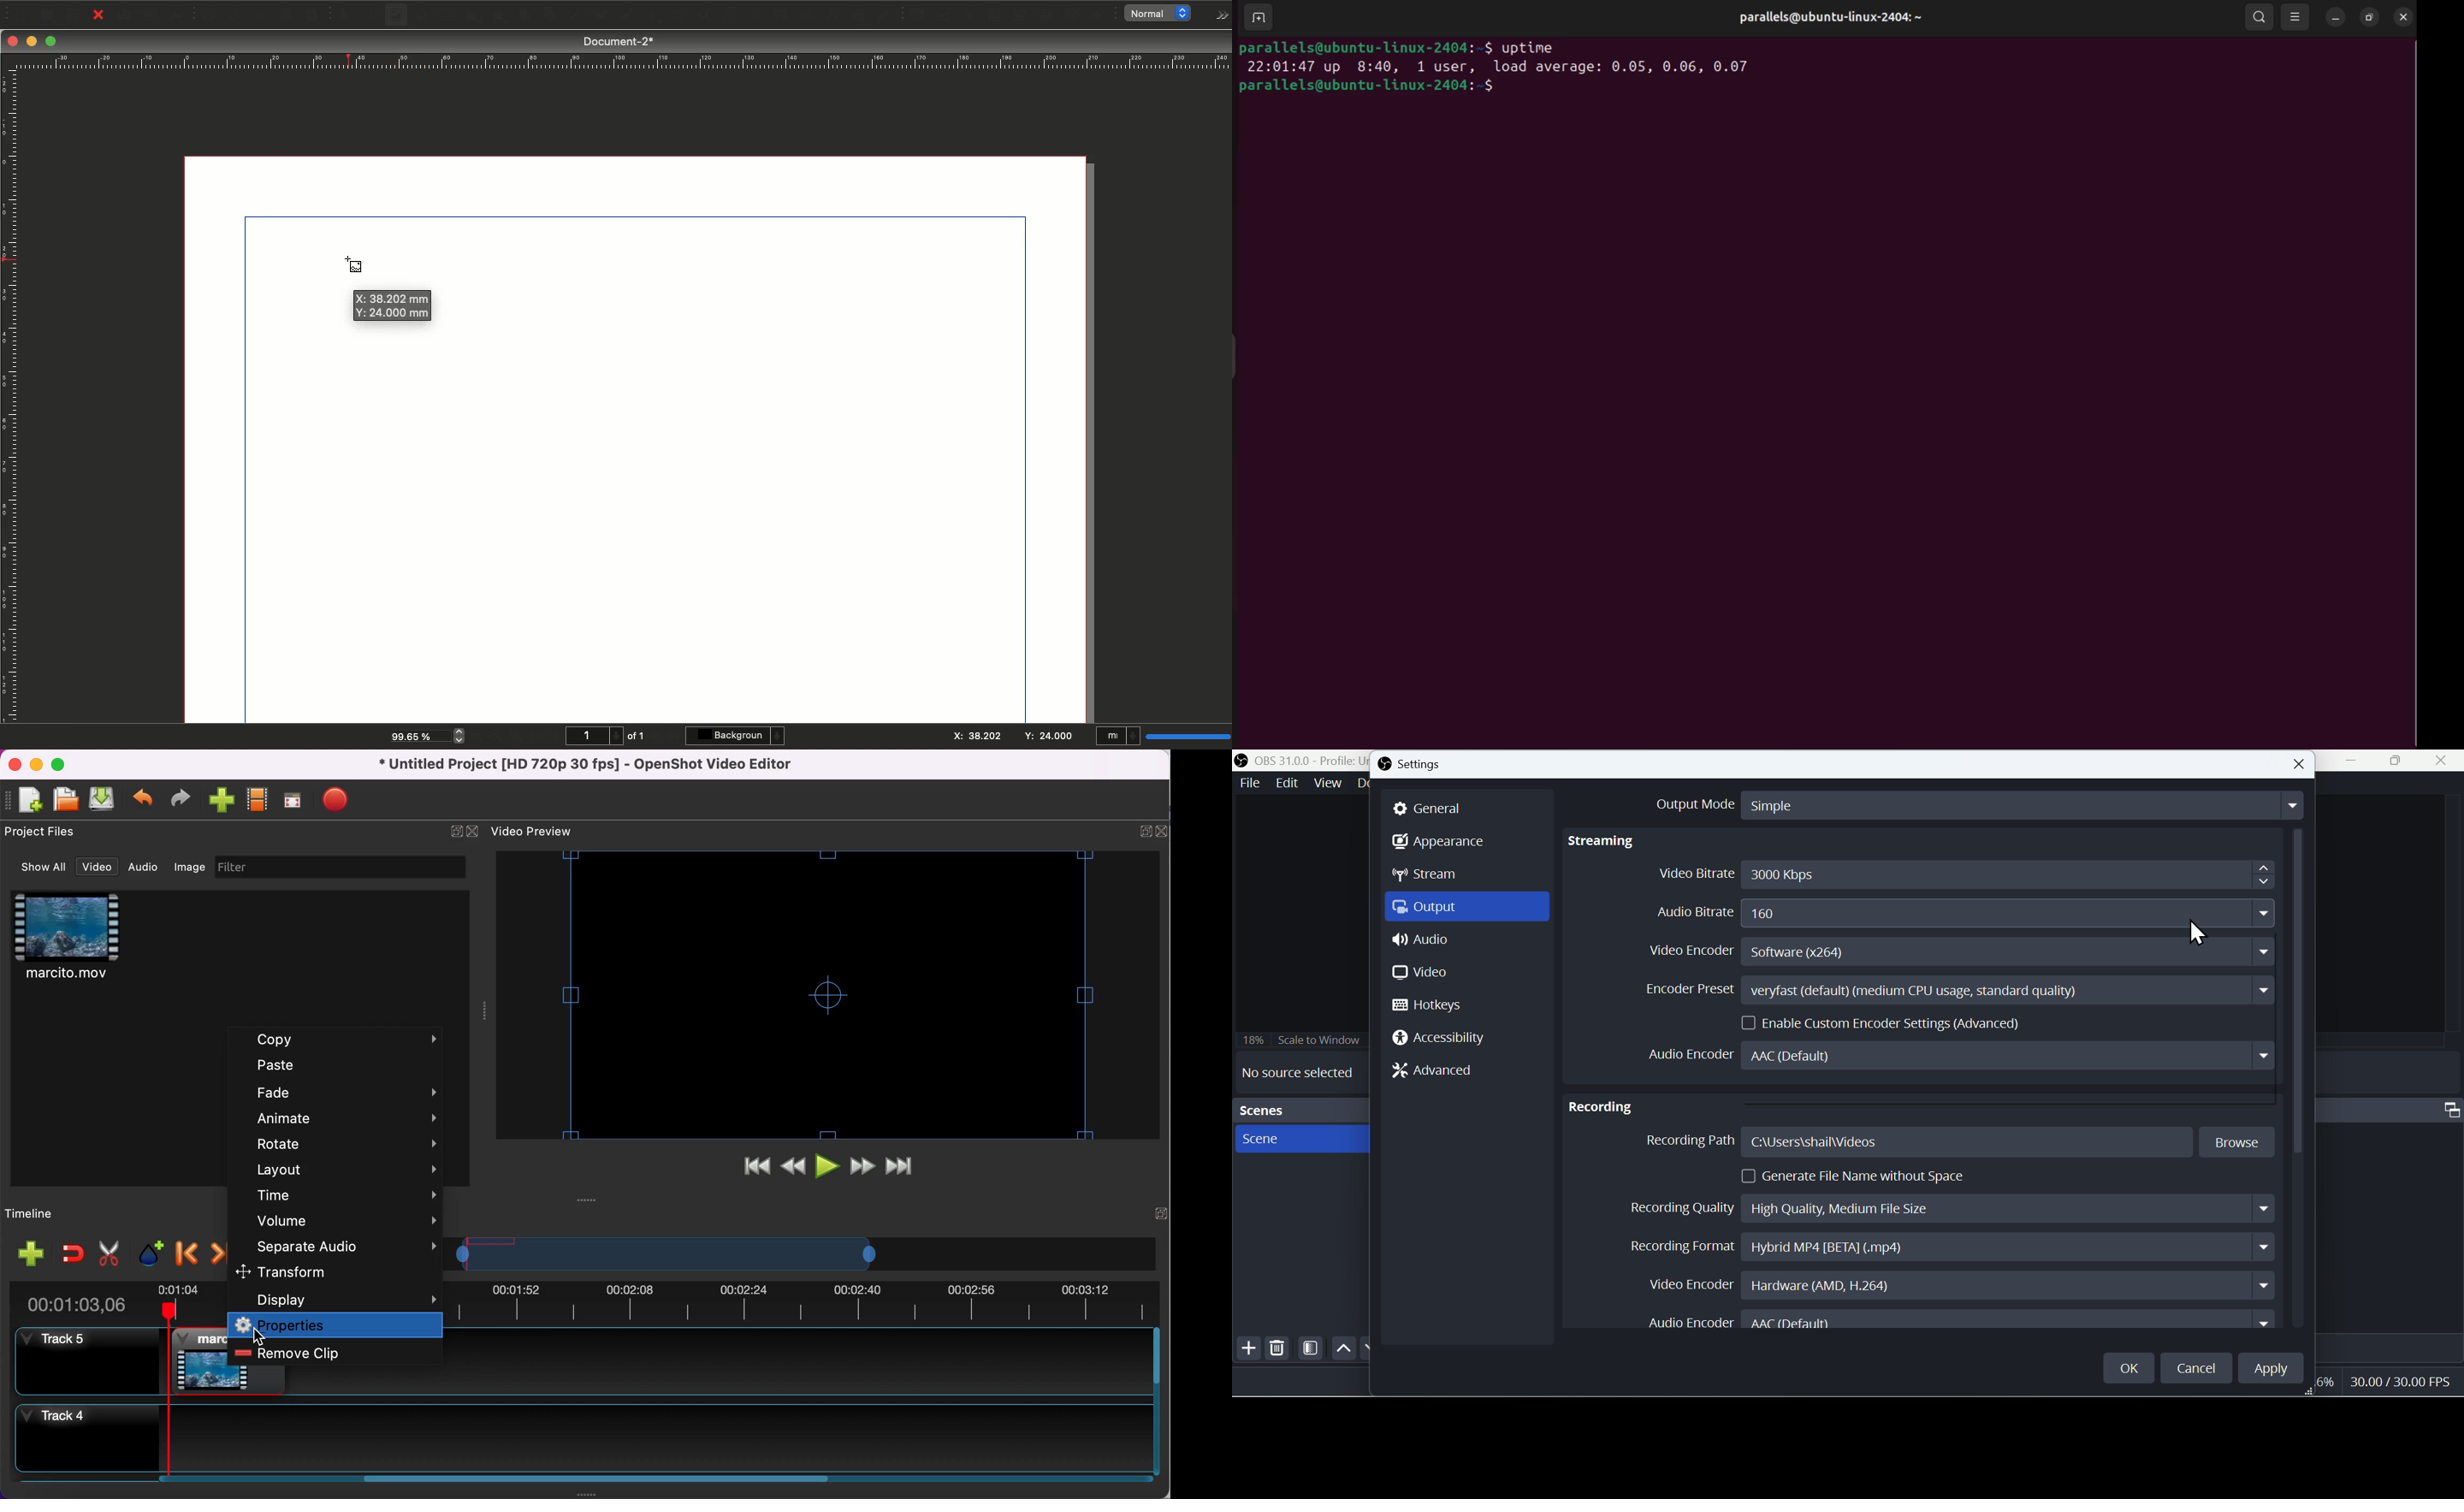 Image resolution: width=2464 pixels, height=1512 pixels. I want to click on cursor, so click(259, 1336).